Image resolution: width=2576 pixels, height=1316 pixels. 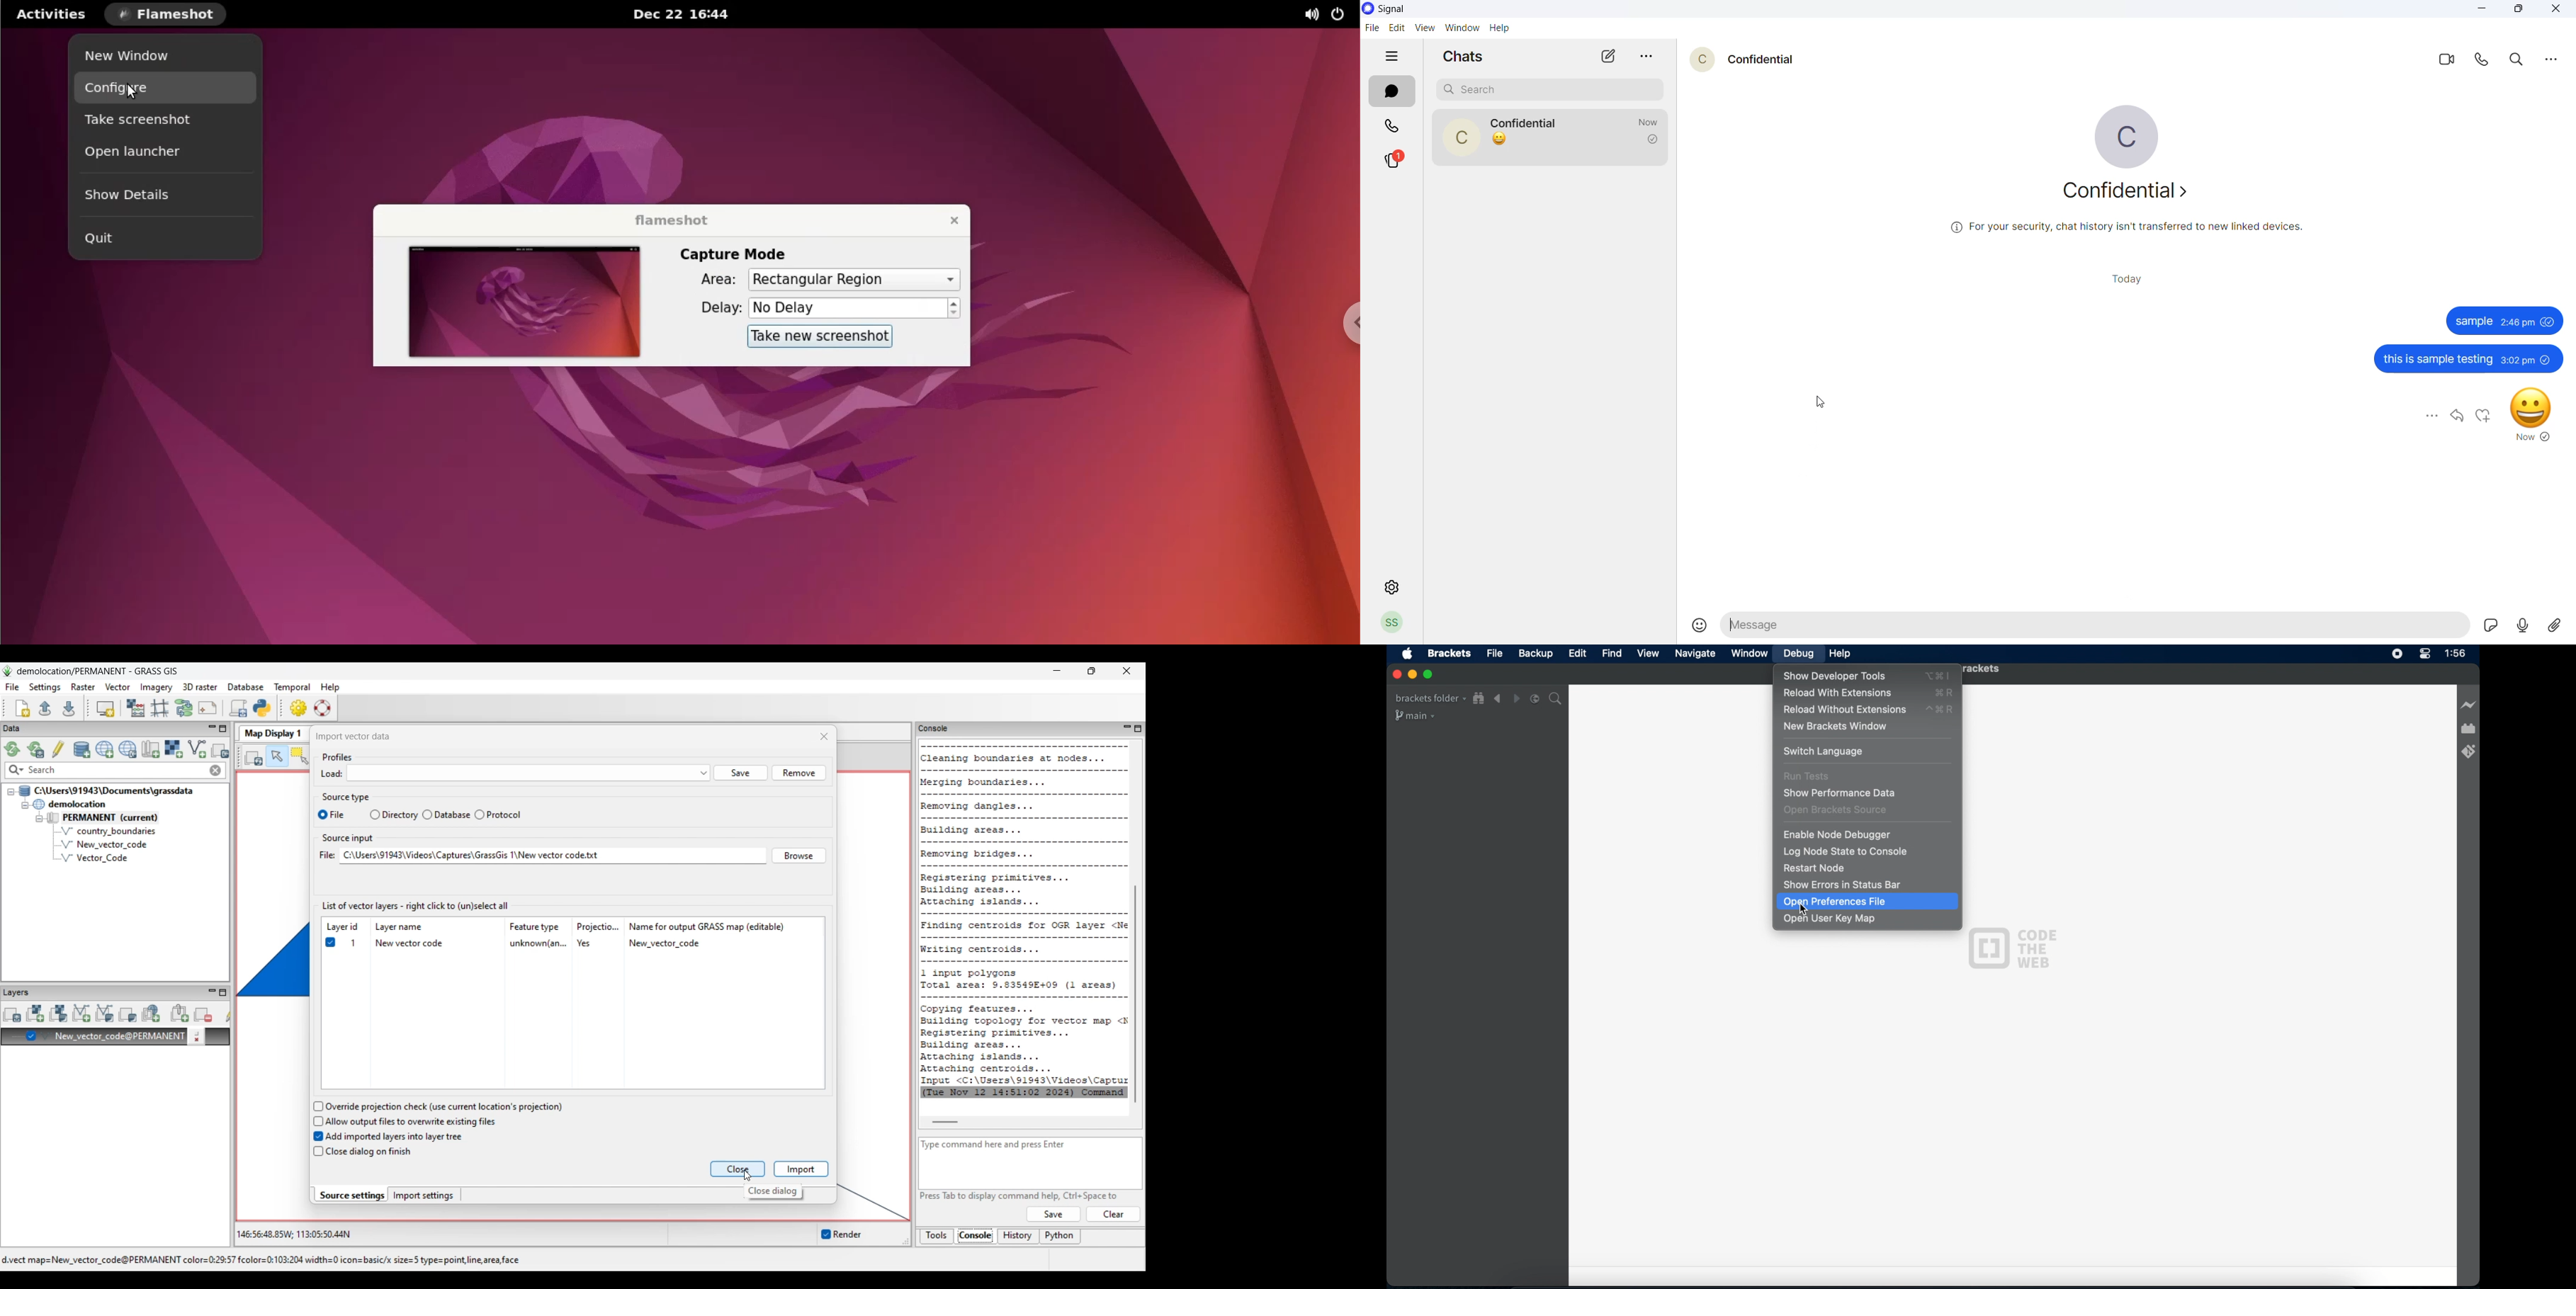 I want to click on power options , so click(x=1340, y=15).